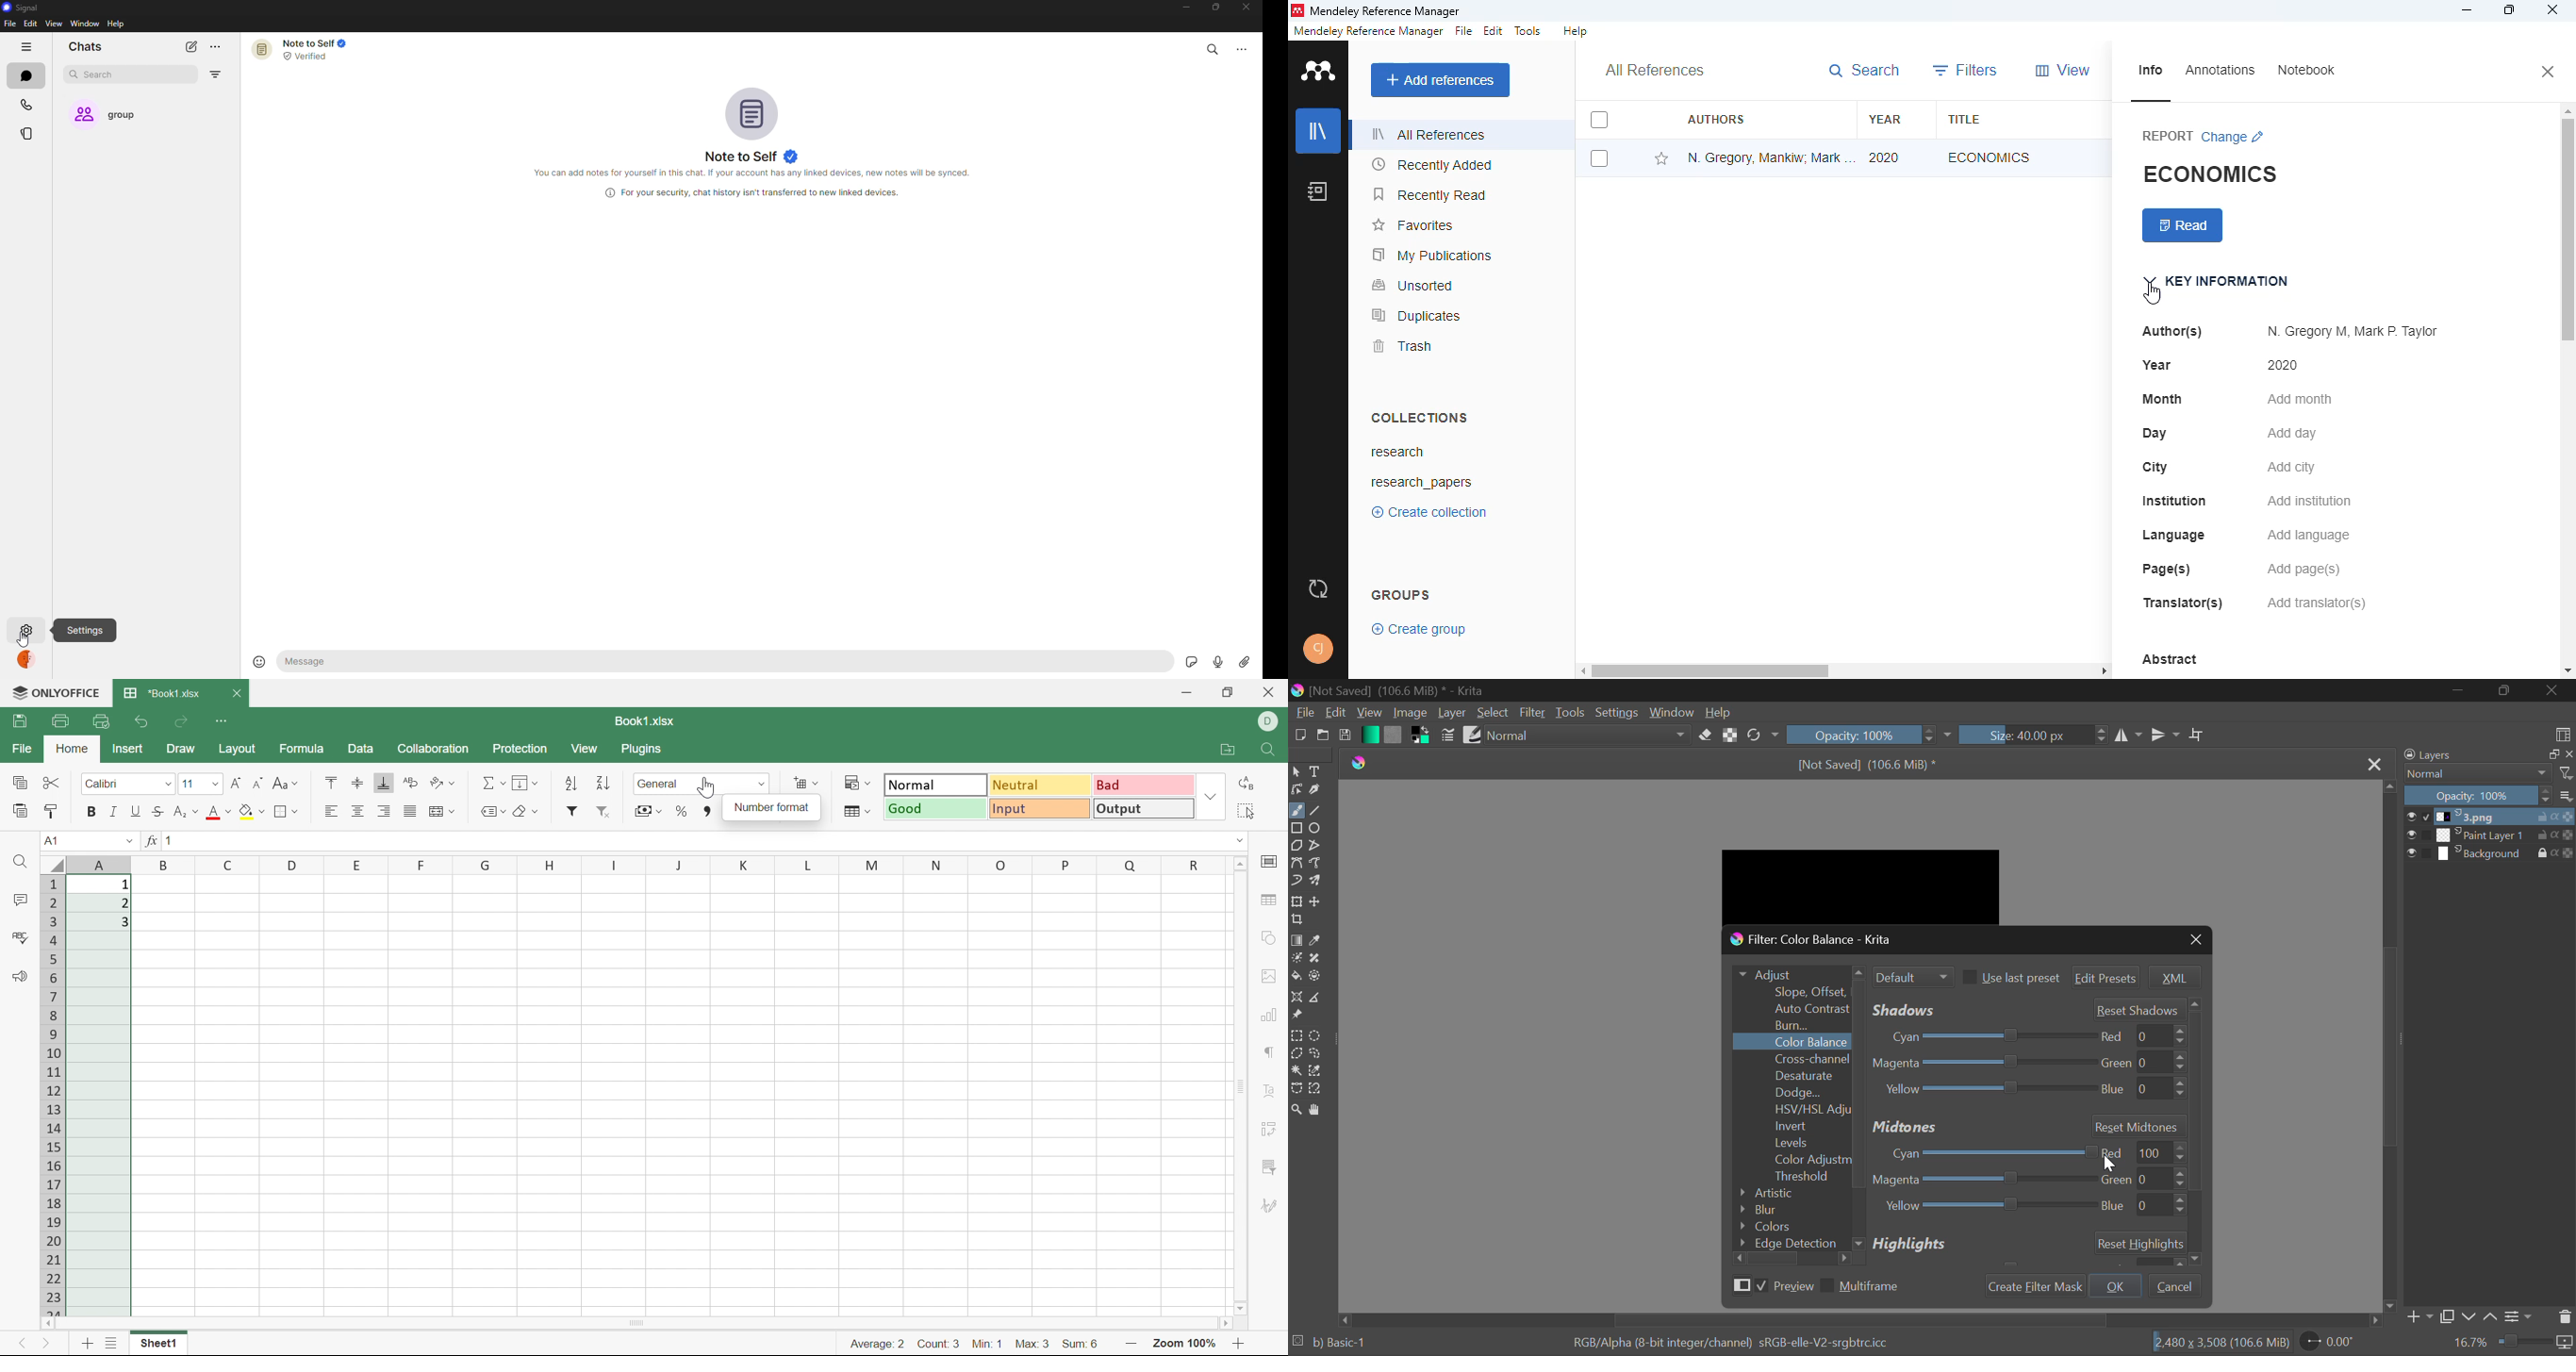 The height and width of the screenshot is (1372, 2576). Describe the element at coordinates (1762, 735) in the screenshot. I see `Rotate Image` at that location.